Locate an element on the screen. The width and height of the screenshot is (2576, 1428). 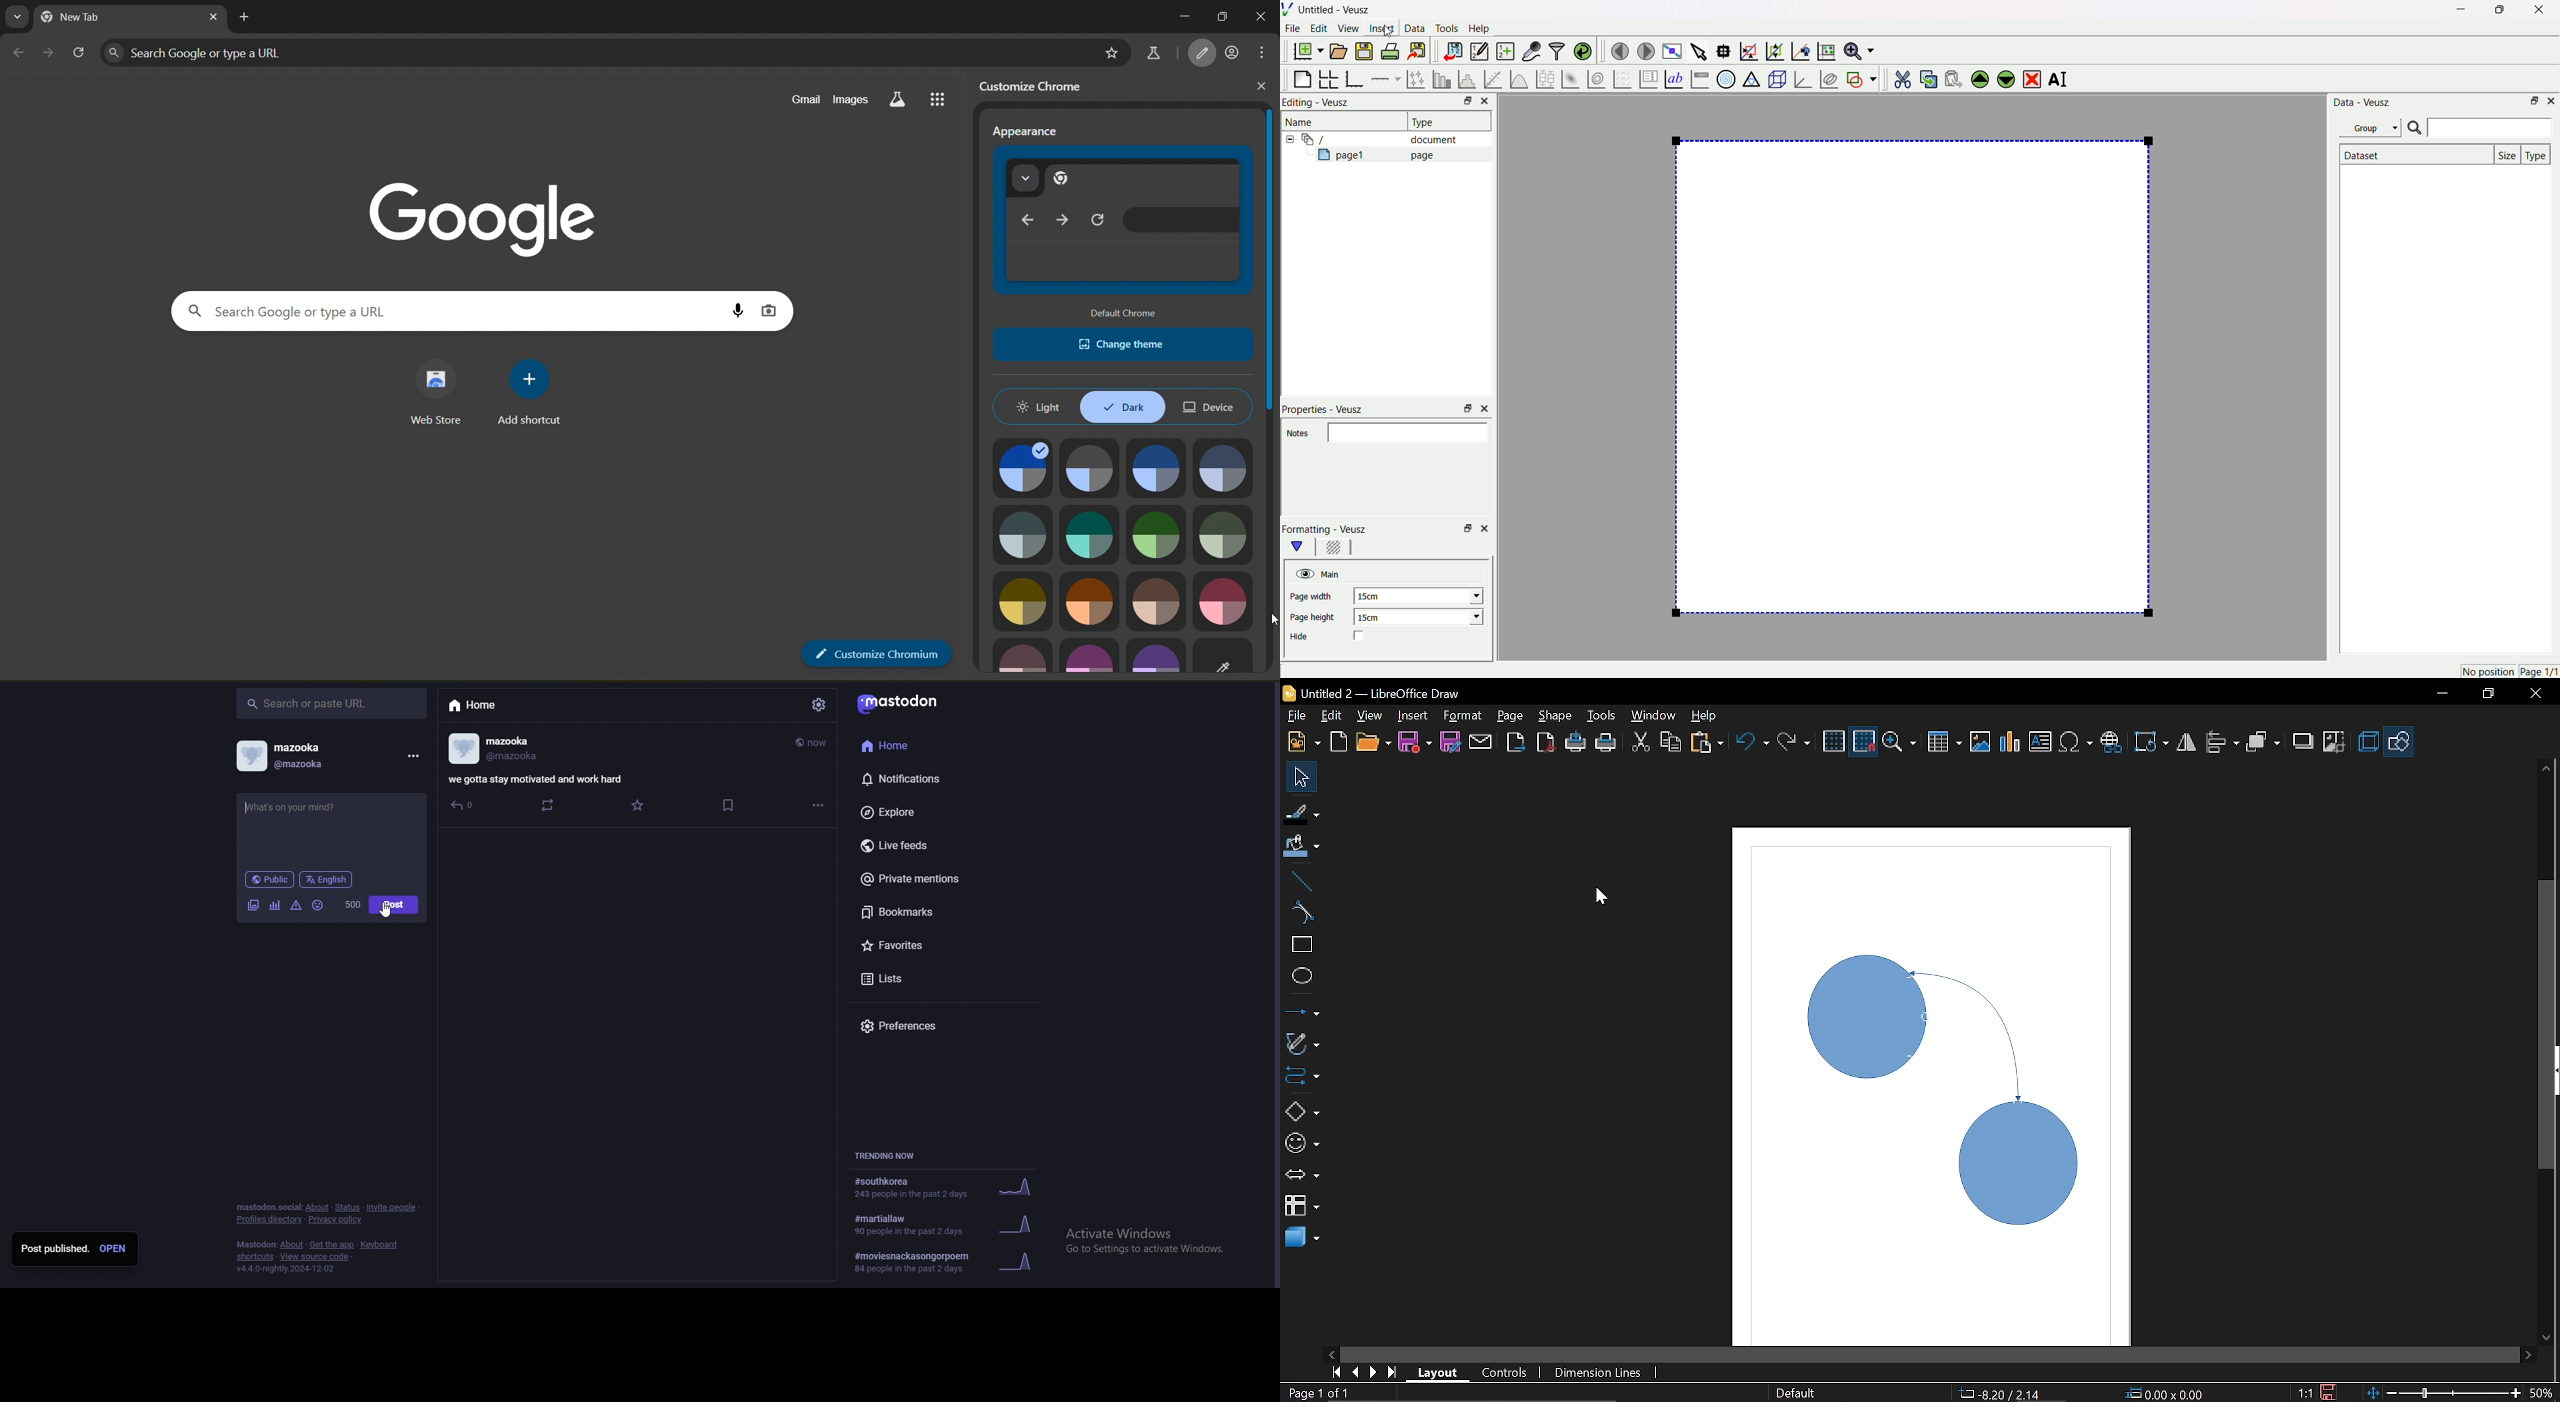
image is located at coordinates (1023, 535).